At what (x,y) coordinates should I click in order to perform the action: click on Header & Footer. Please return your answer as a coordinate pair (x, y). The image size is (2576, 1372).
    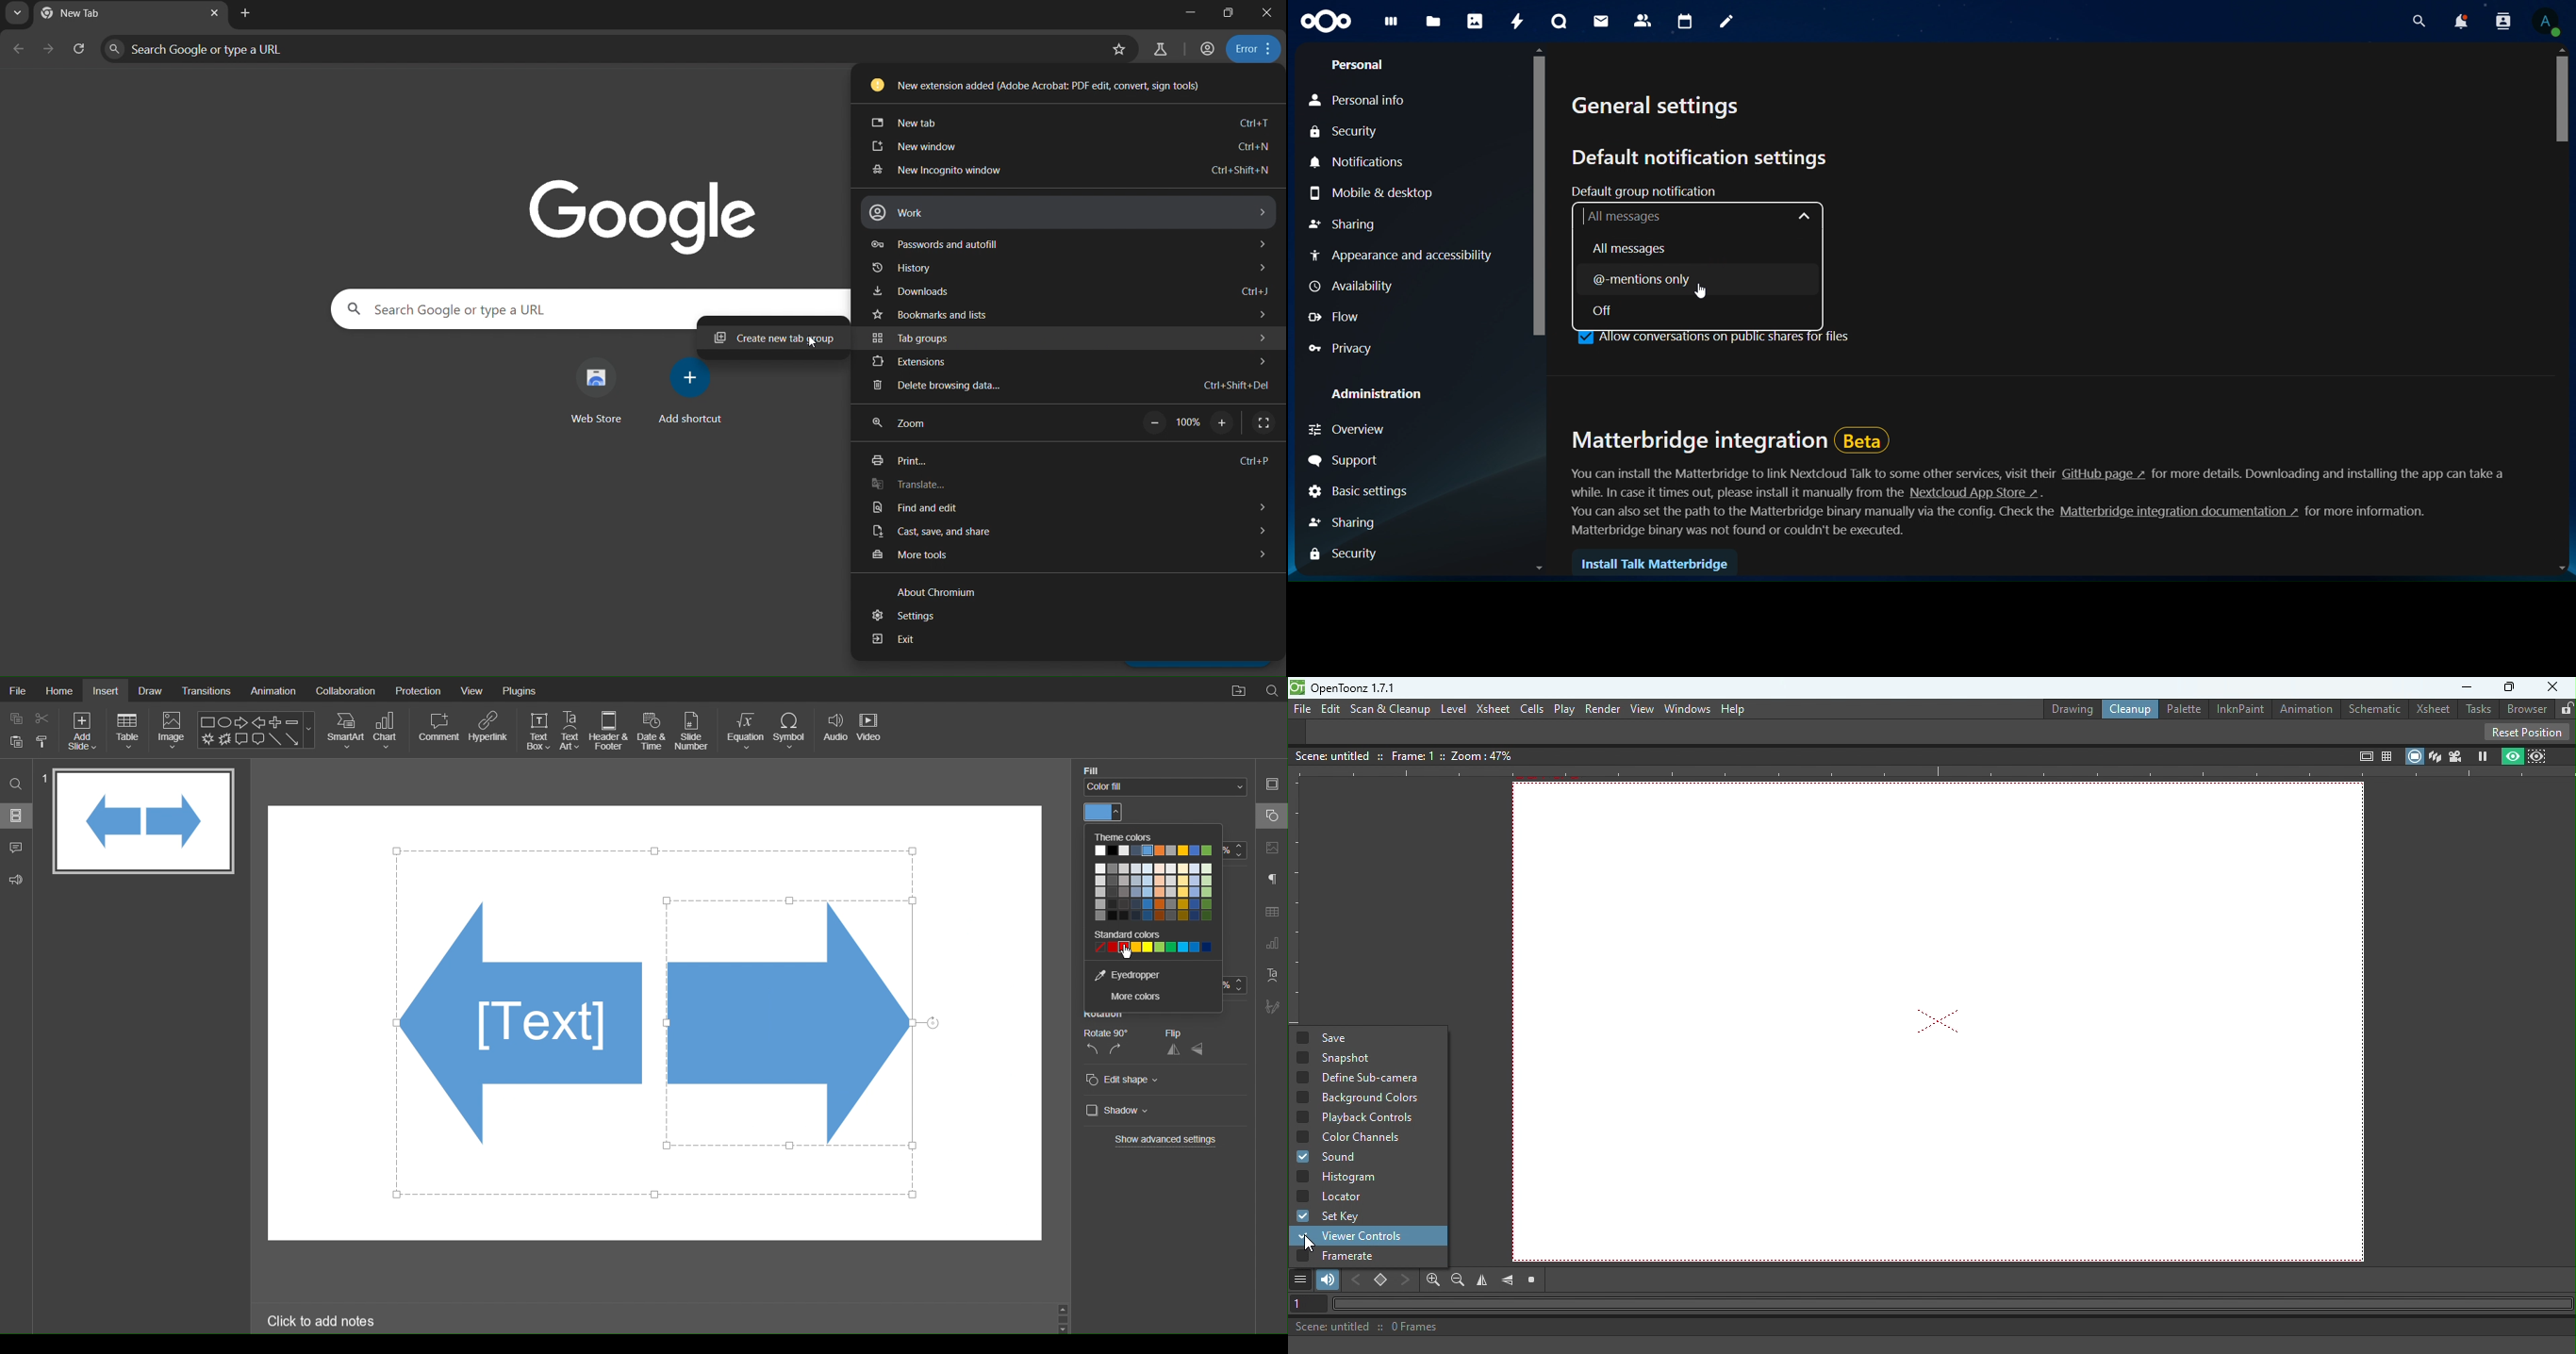
    Looking at the image, I should click on (610, 731).